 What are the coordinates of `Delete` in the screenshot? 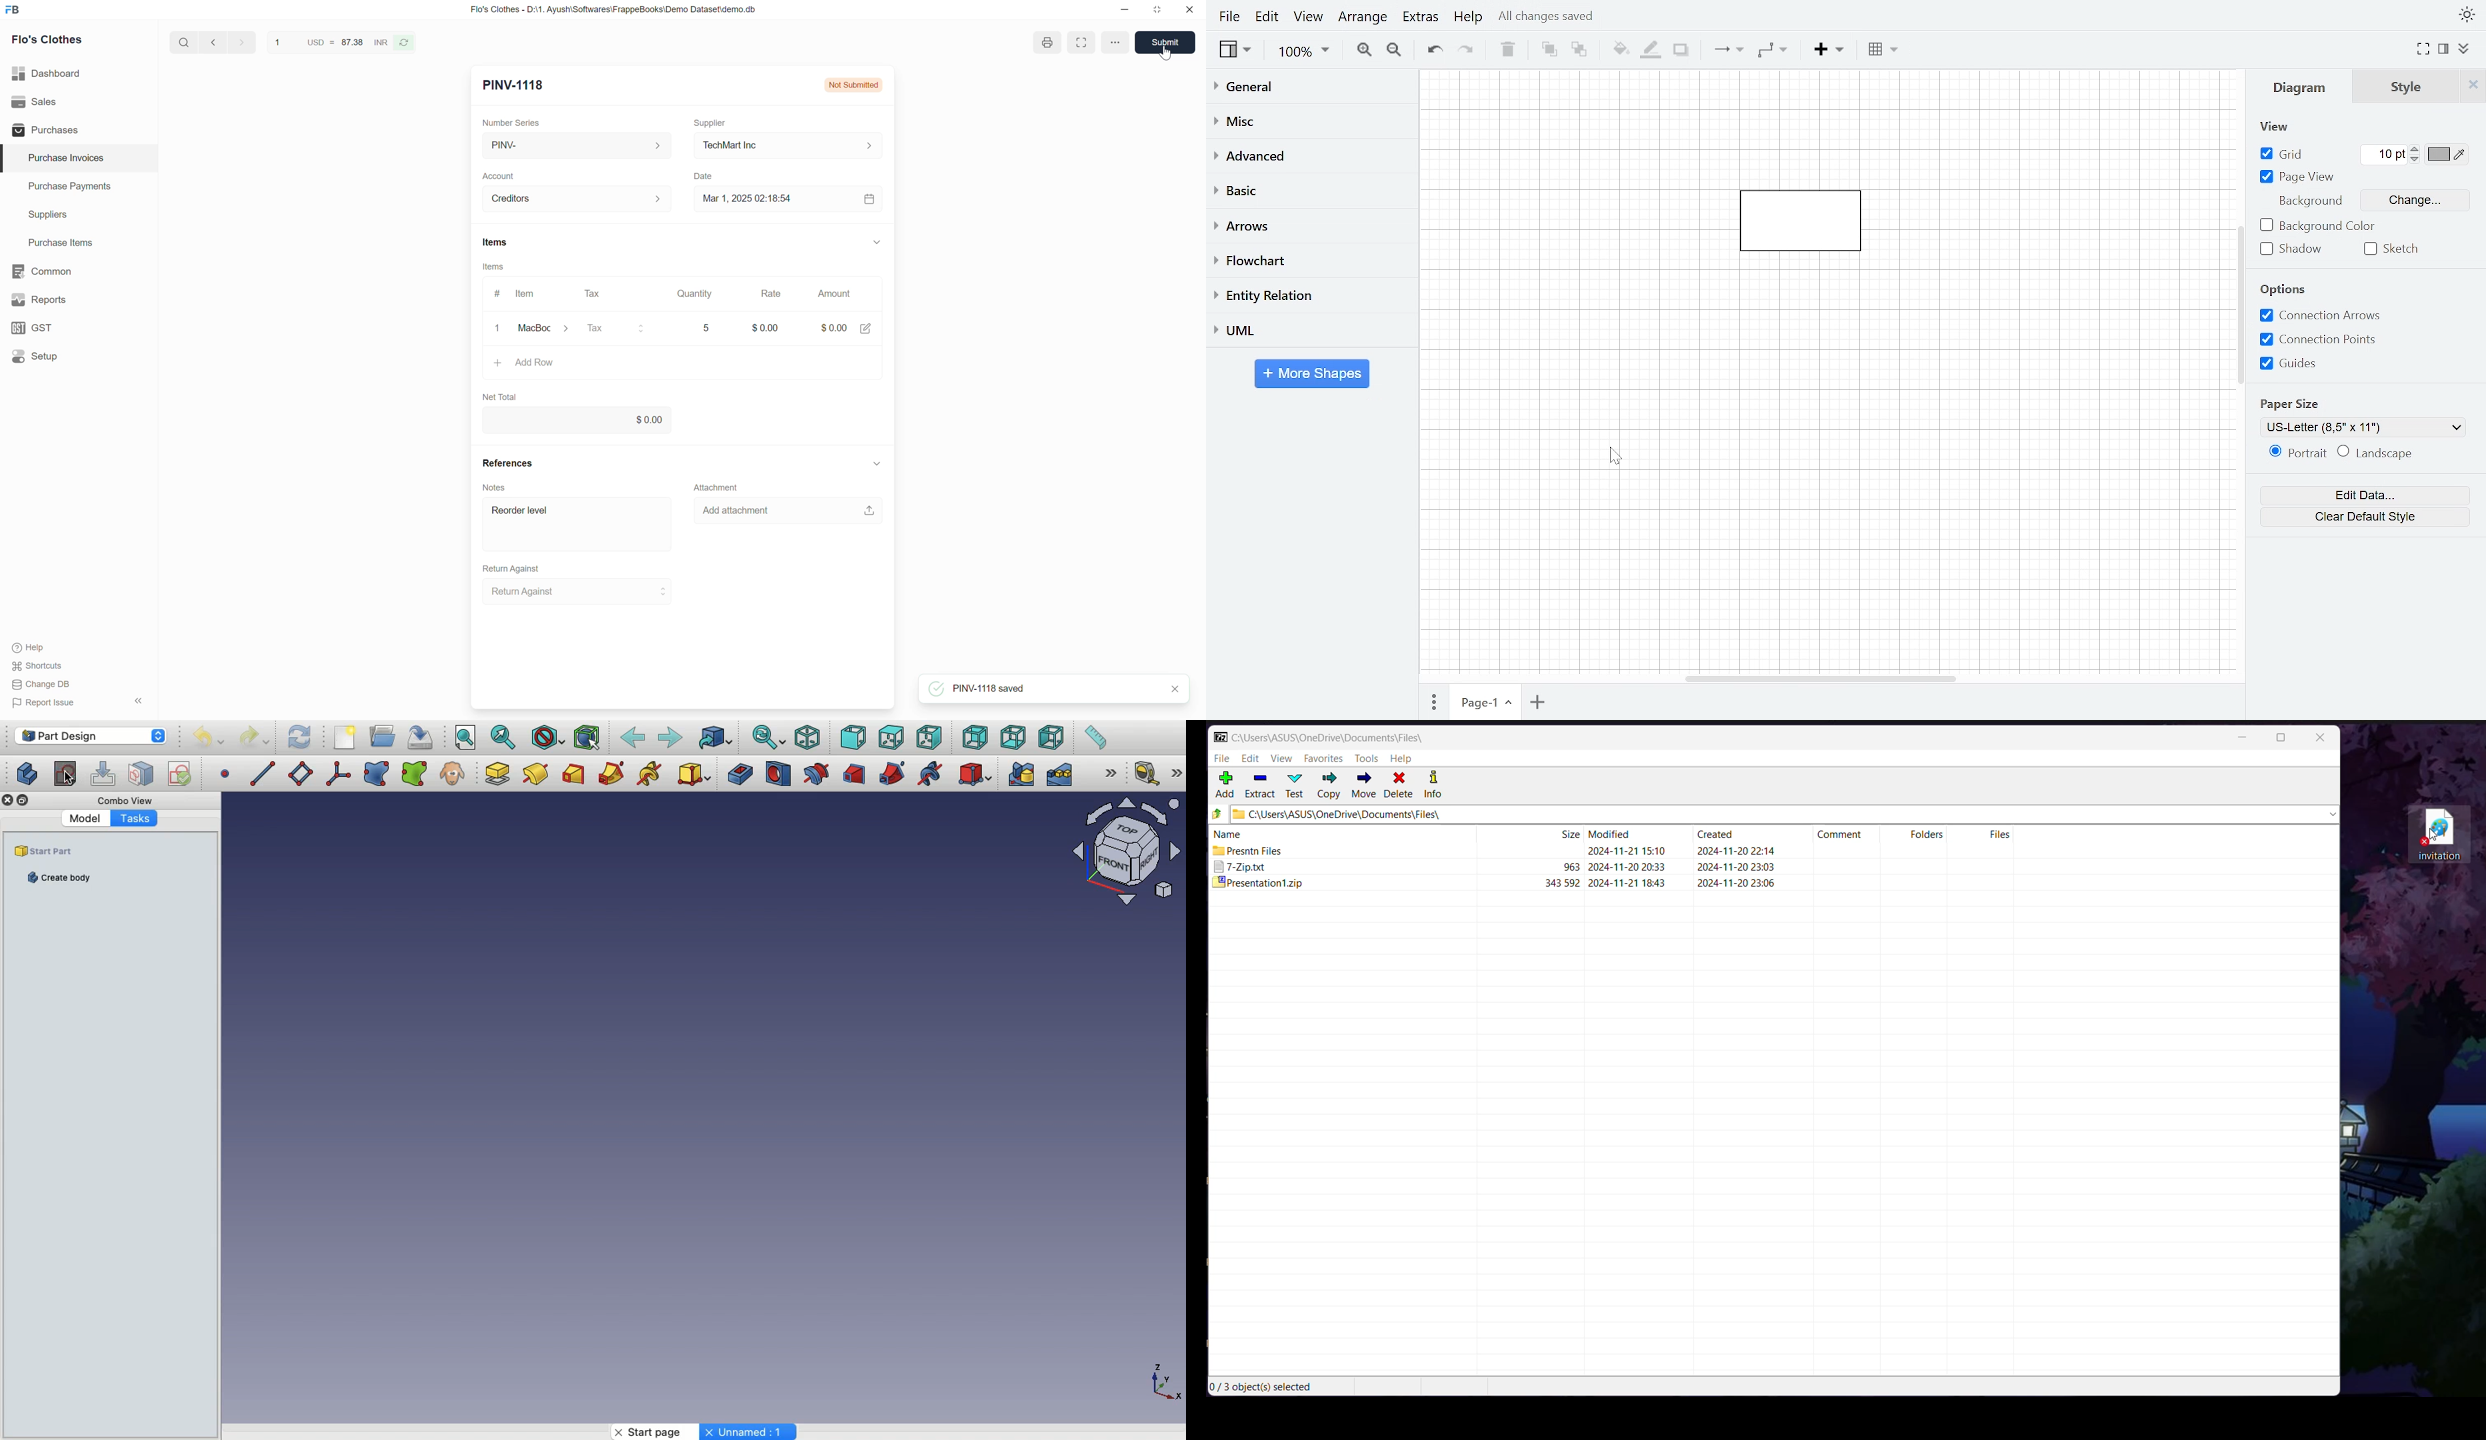 It's located at (1508, 50).